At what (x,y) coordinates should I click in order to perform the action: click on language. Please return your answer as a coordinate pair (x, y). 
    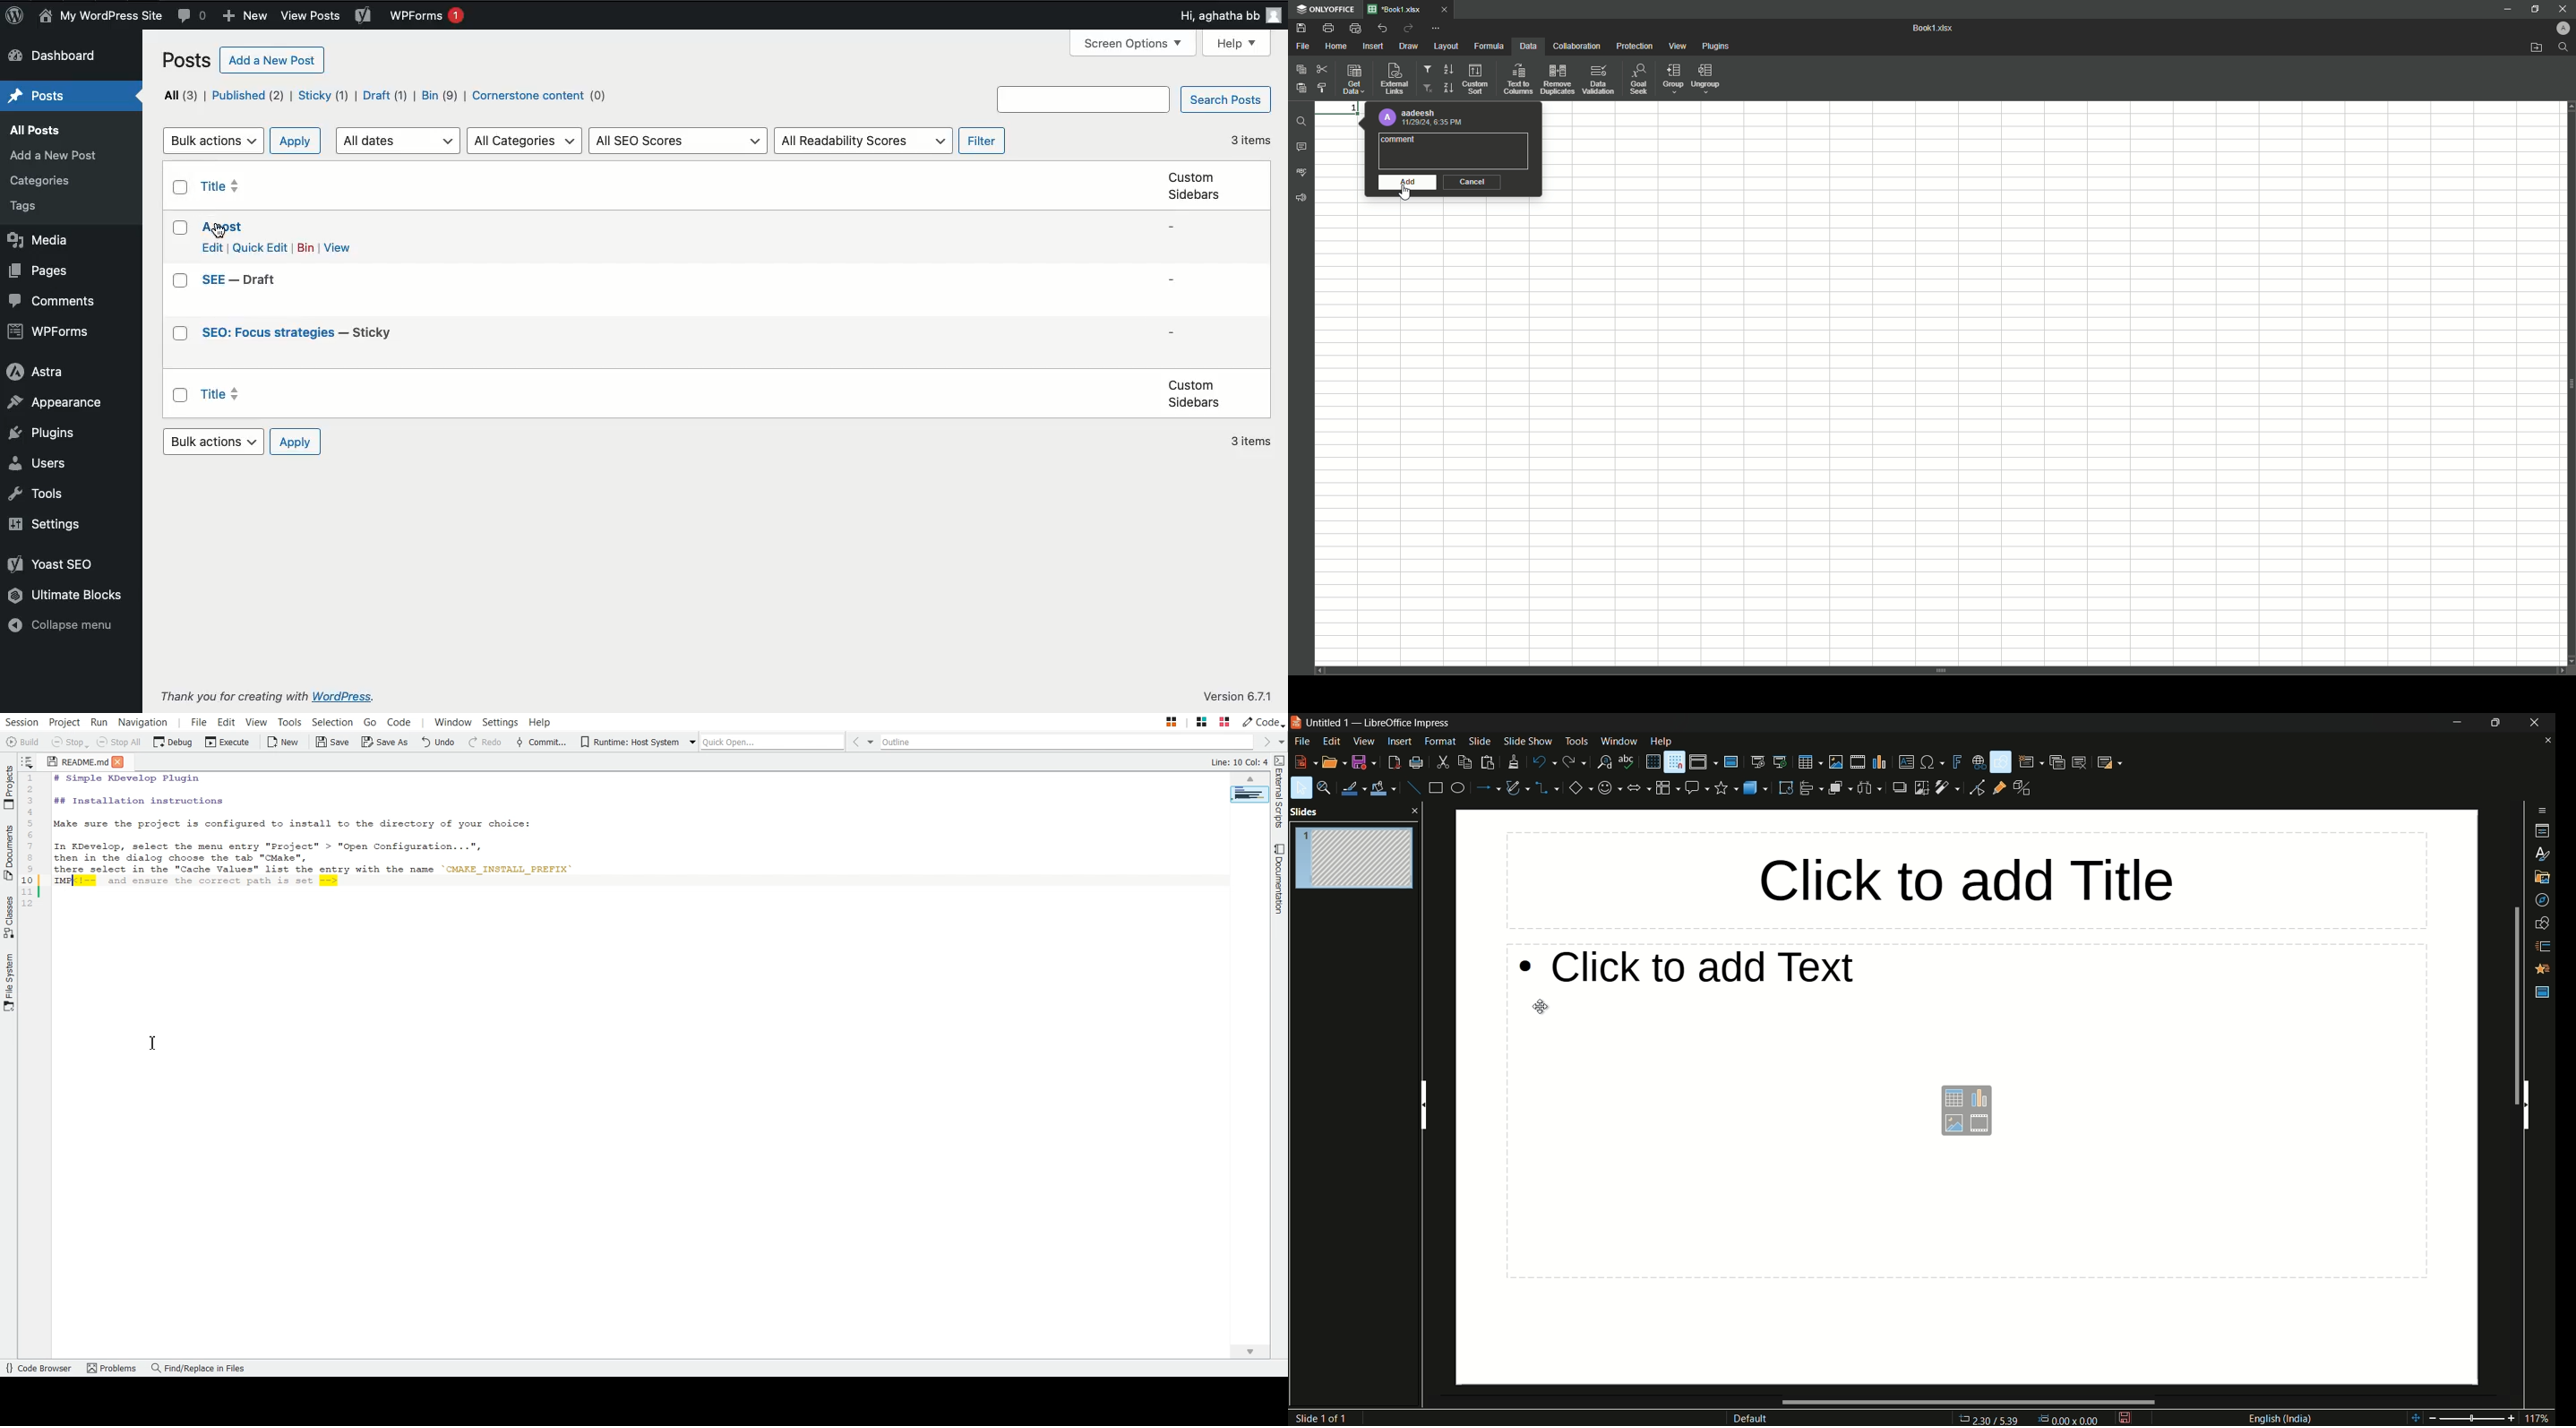
    Looking at the image, I should click on (2283, 1418).